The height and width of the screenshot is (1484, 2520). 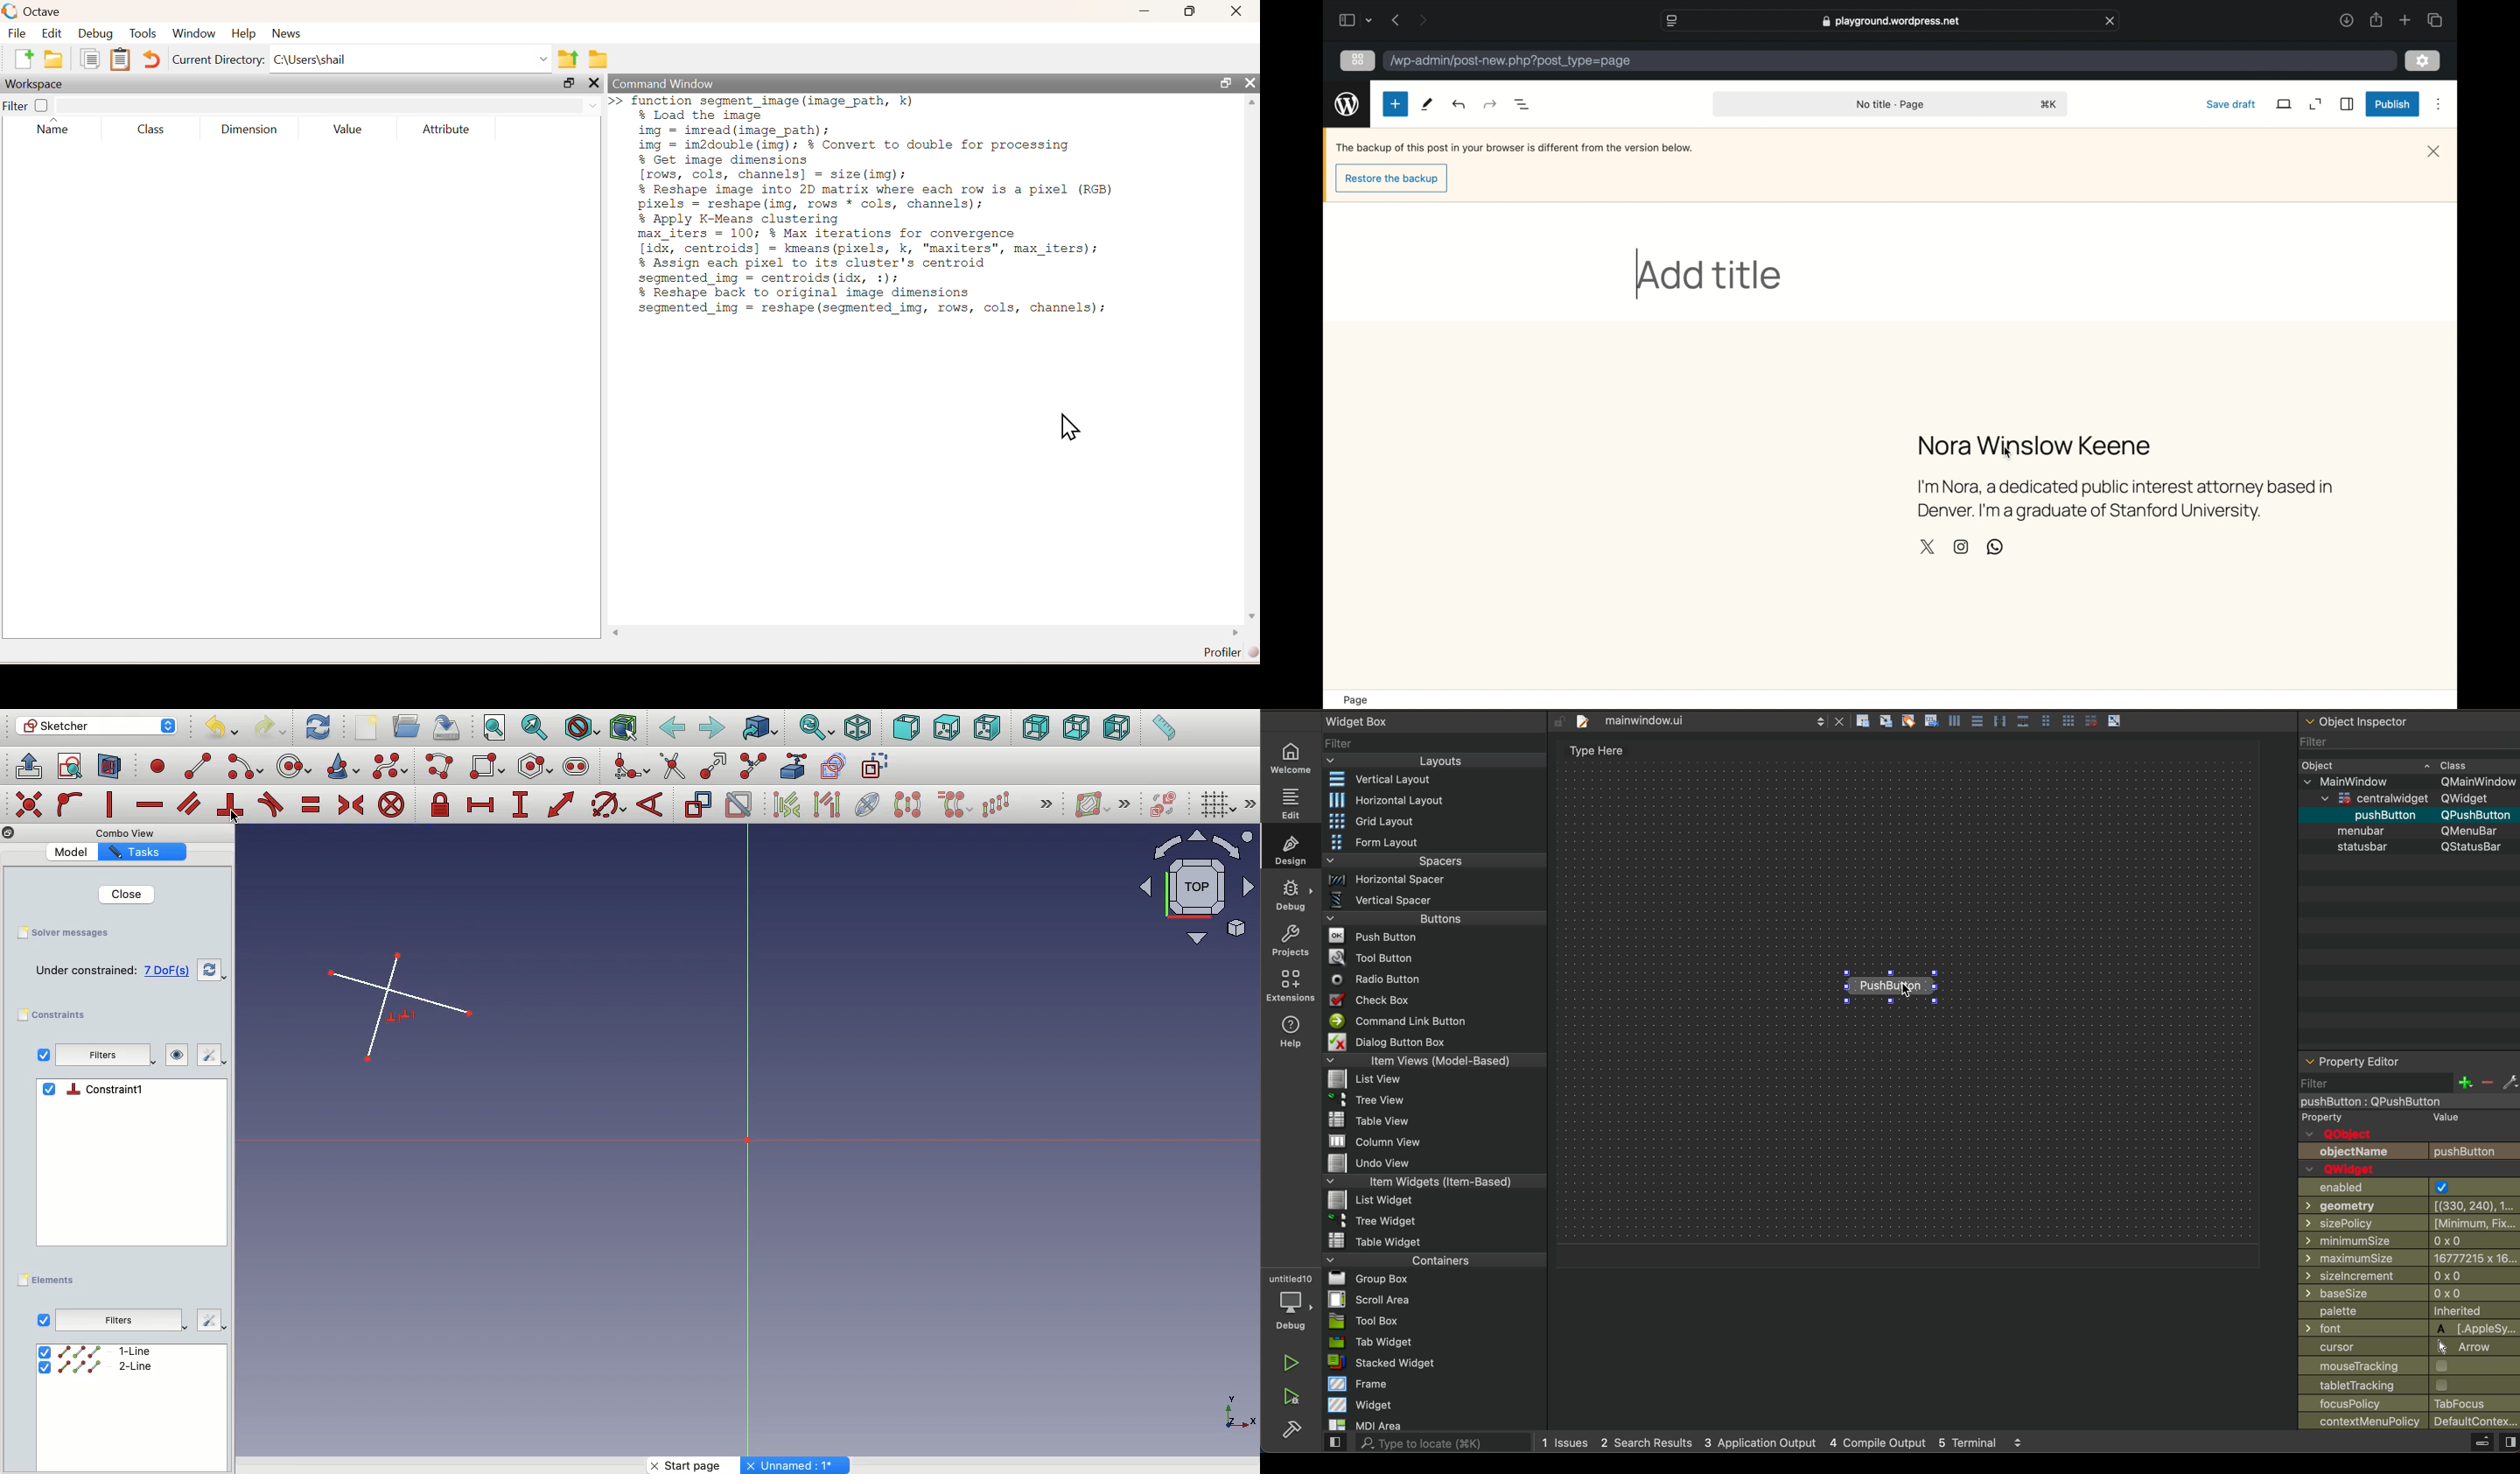 I want to click on base size, so click(x=2408, y=1293).